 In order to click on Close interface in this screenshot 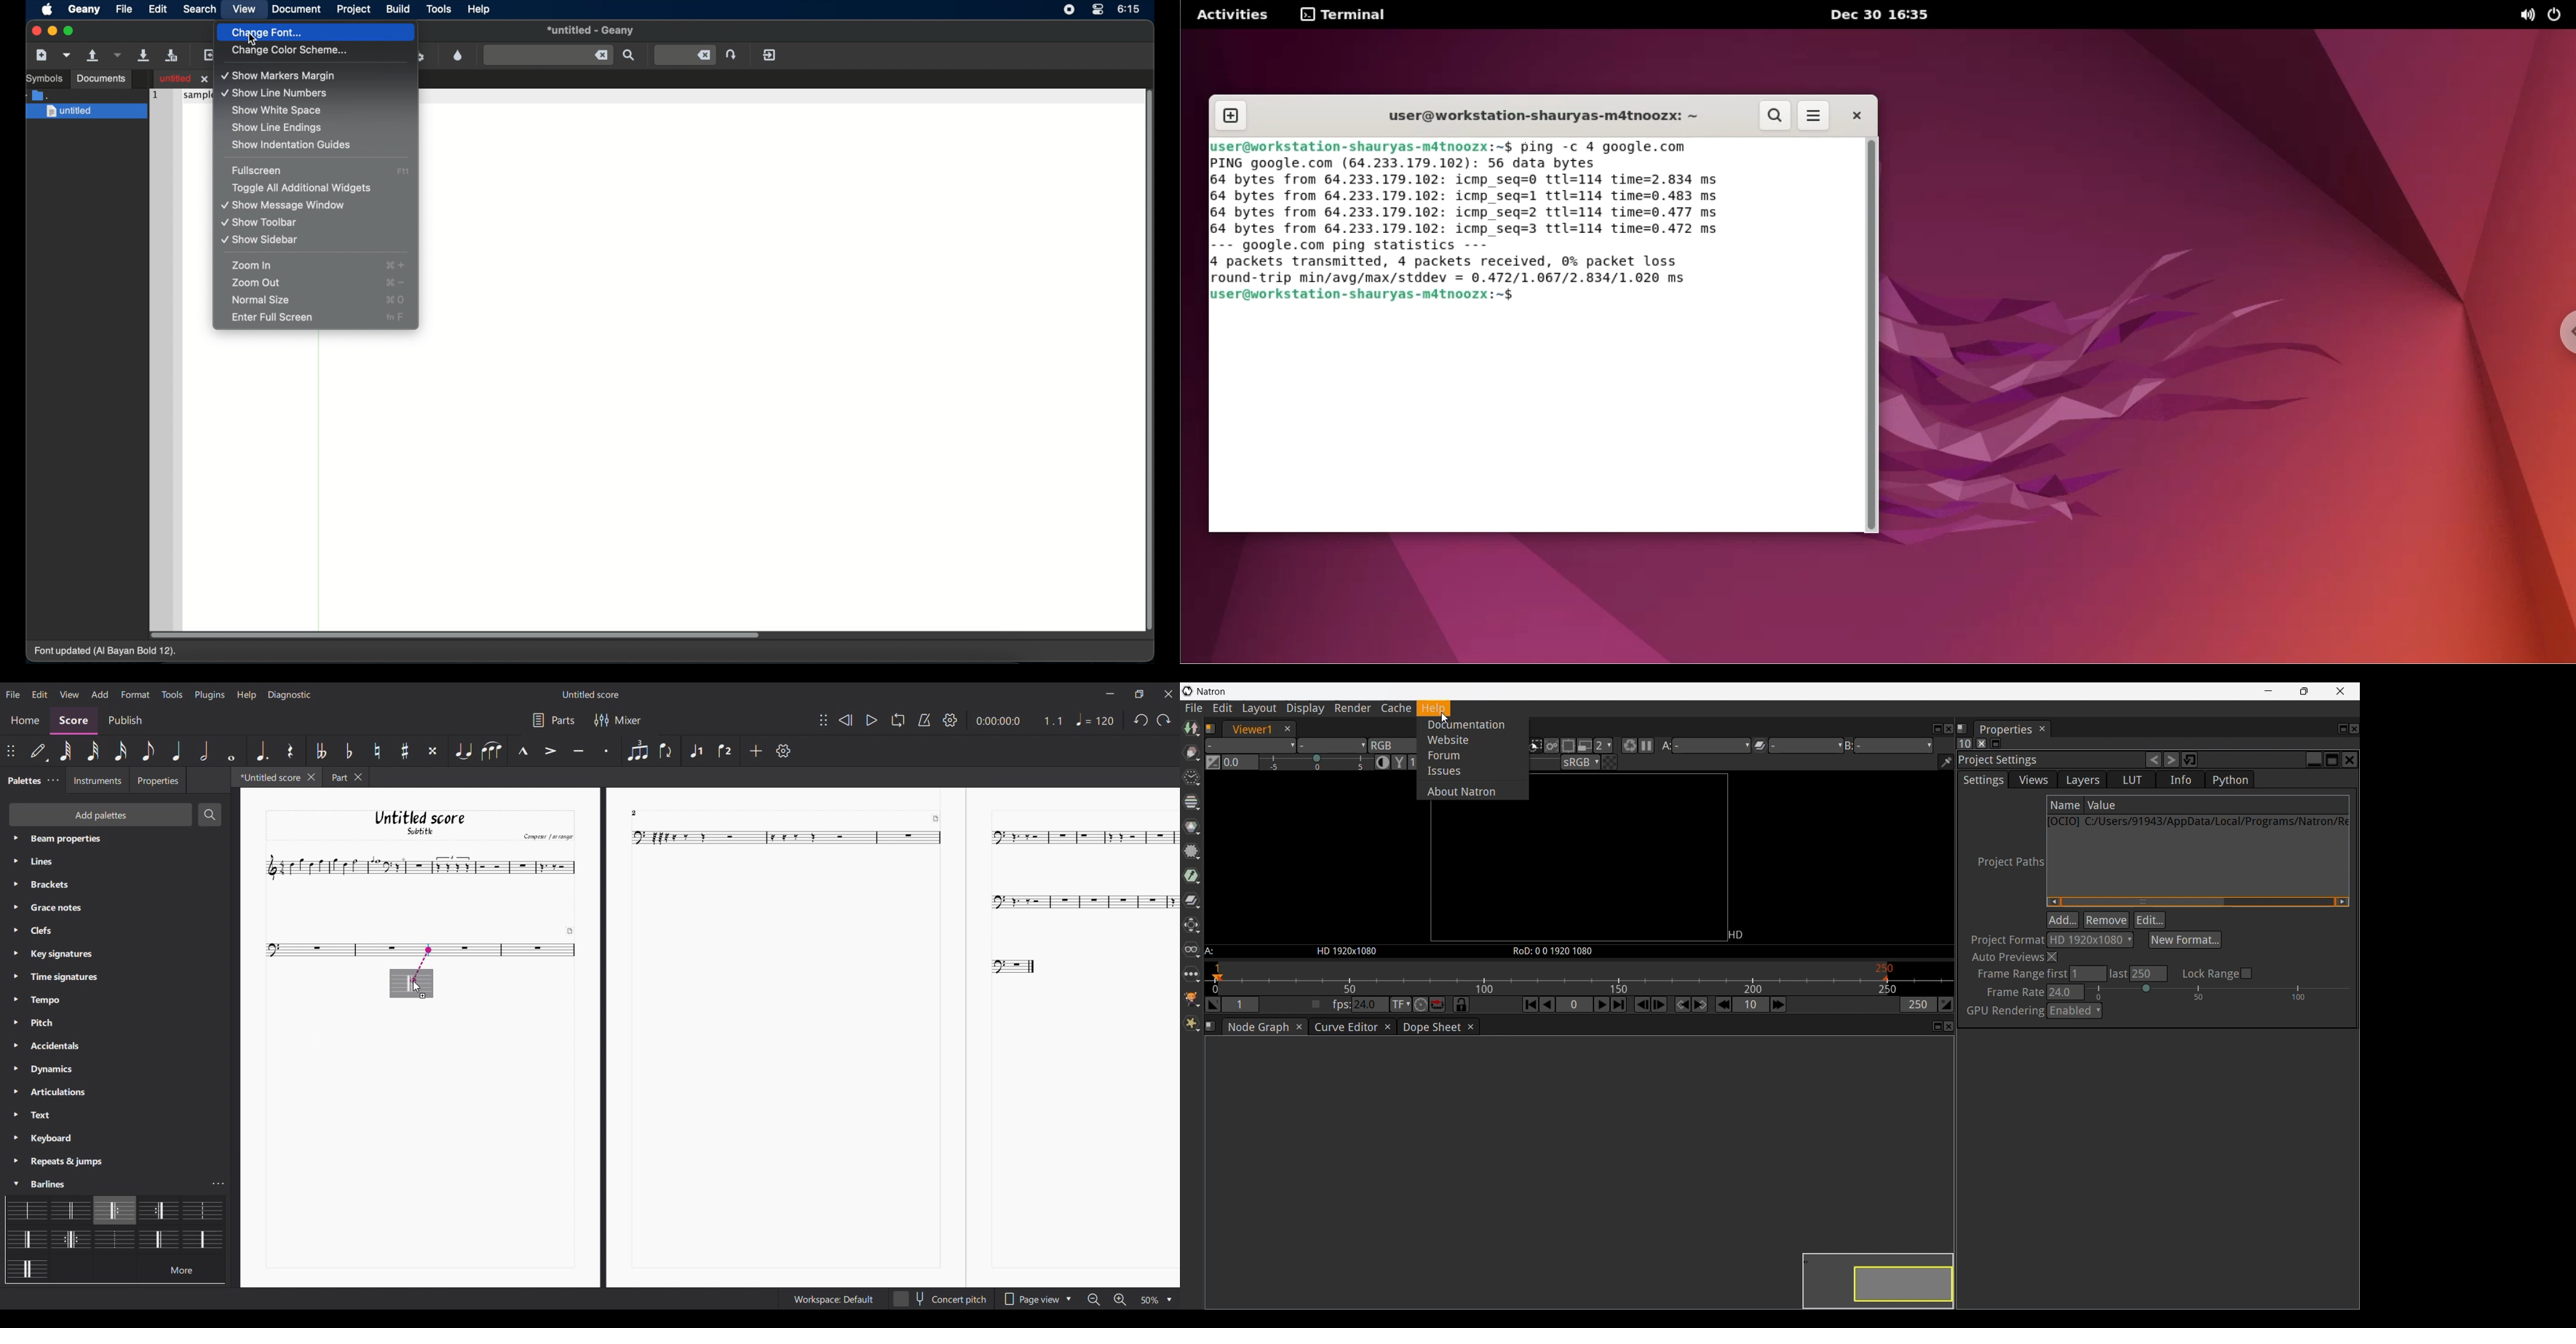, I will do `click(1168, 694)`.